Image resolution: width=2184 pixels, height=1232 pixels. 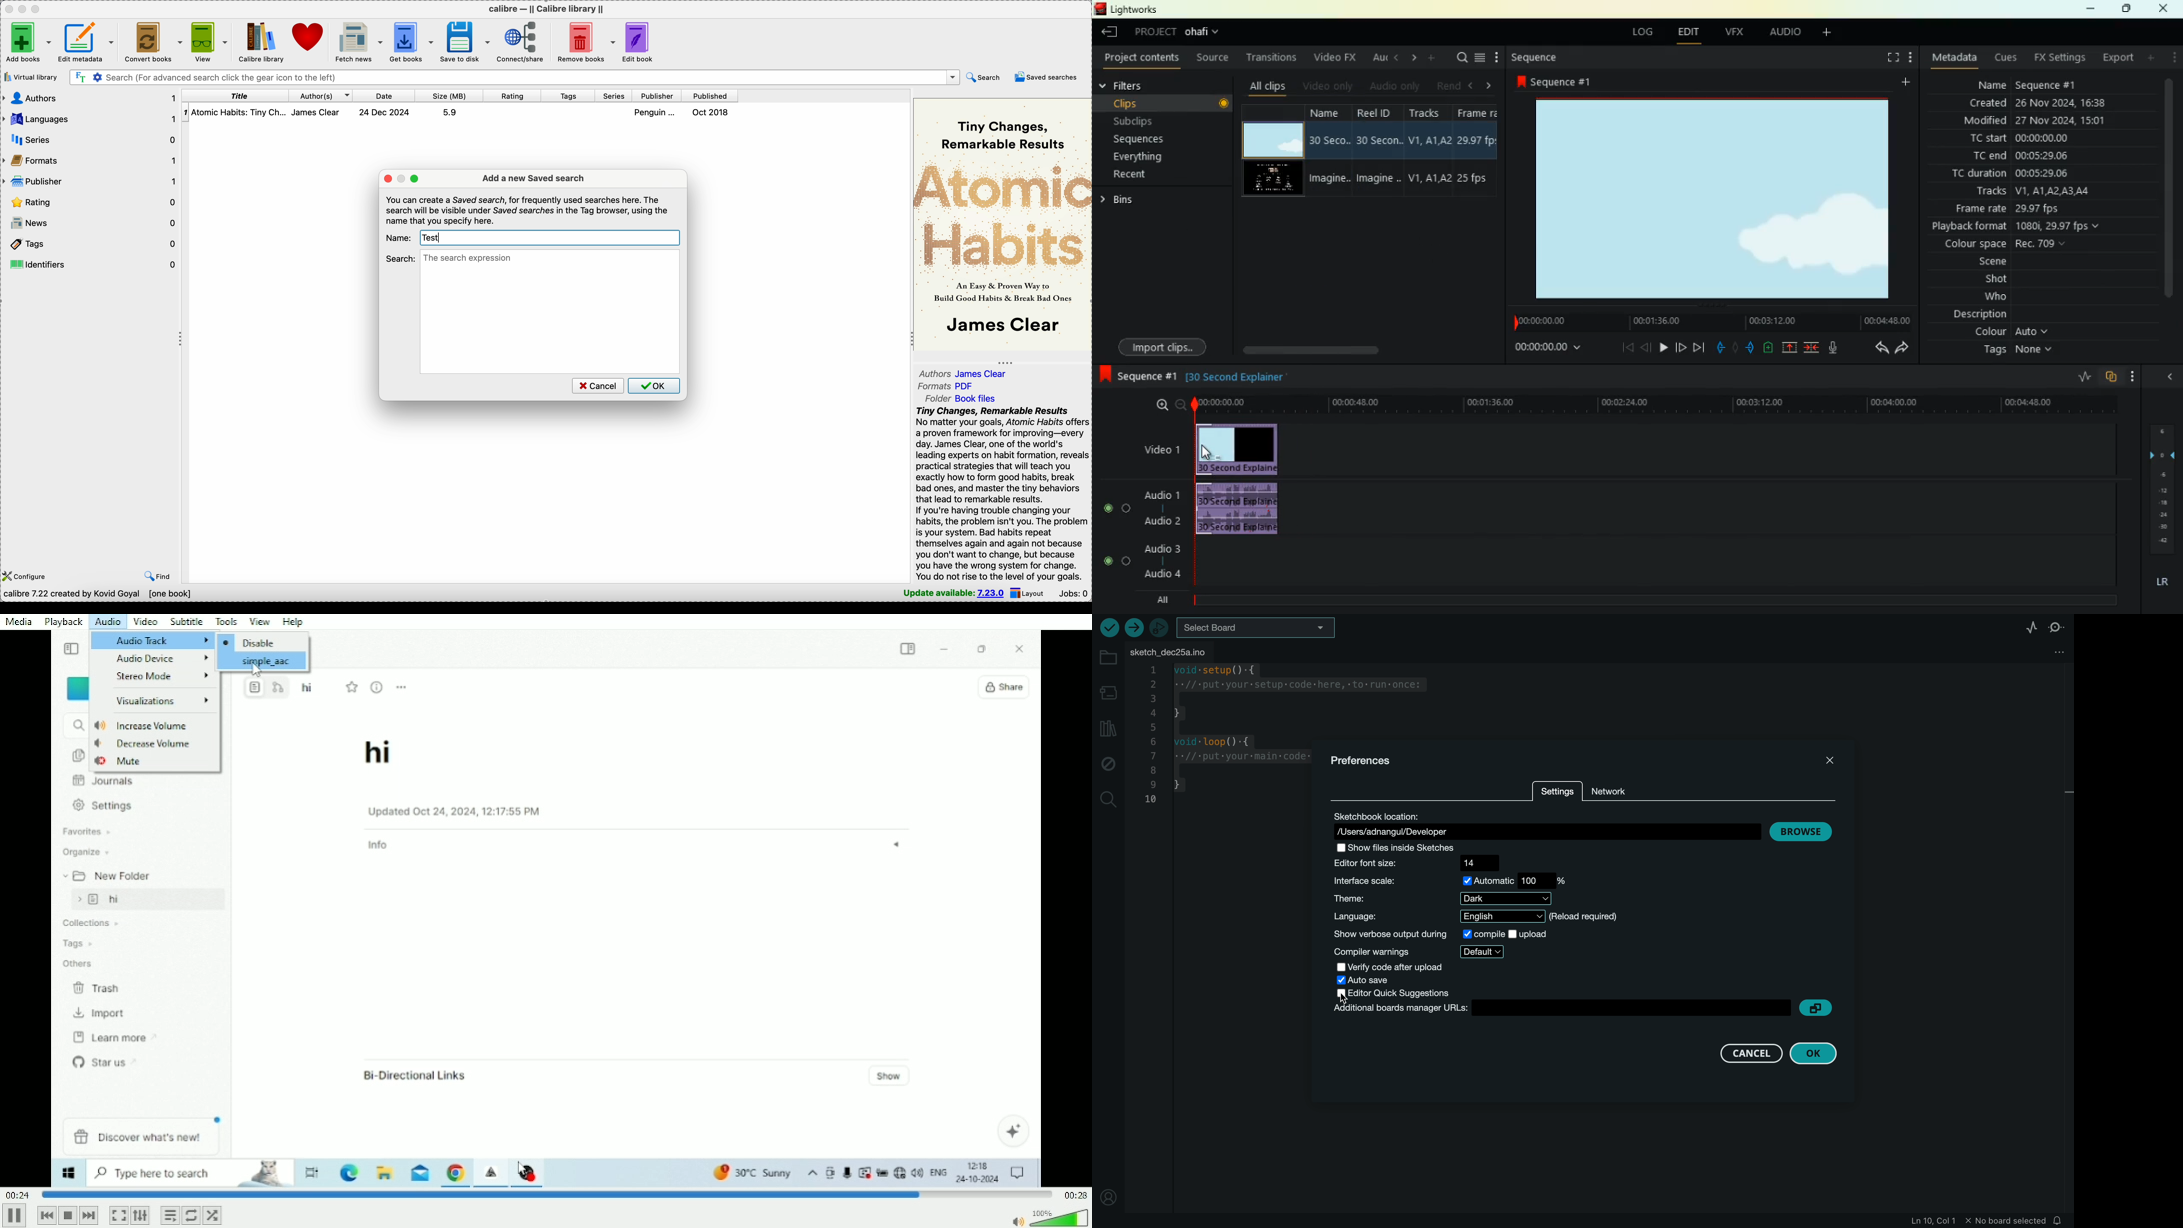 What do you see at coordinates (1241, 509) in the screenshot?
I see `audio` at bounding box center [1241, 509].